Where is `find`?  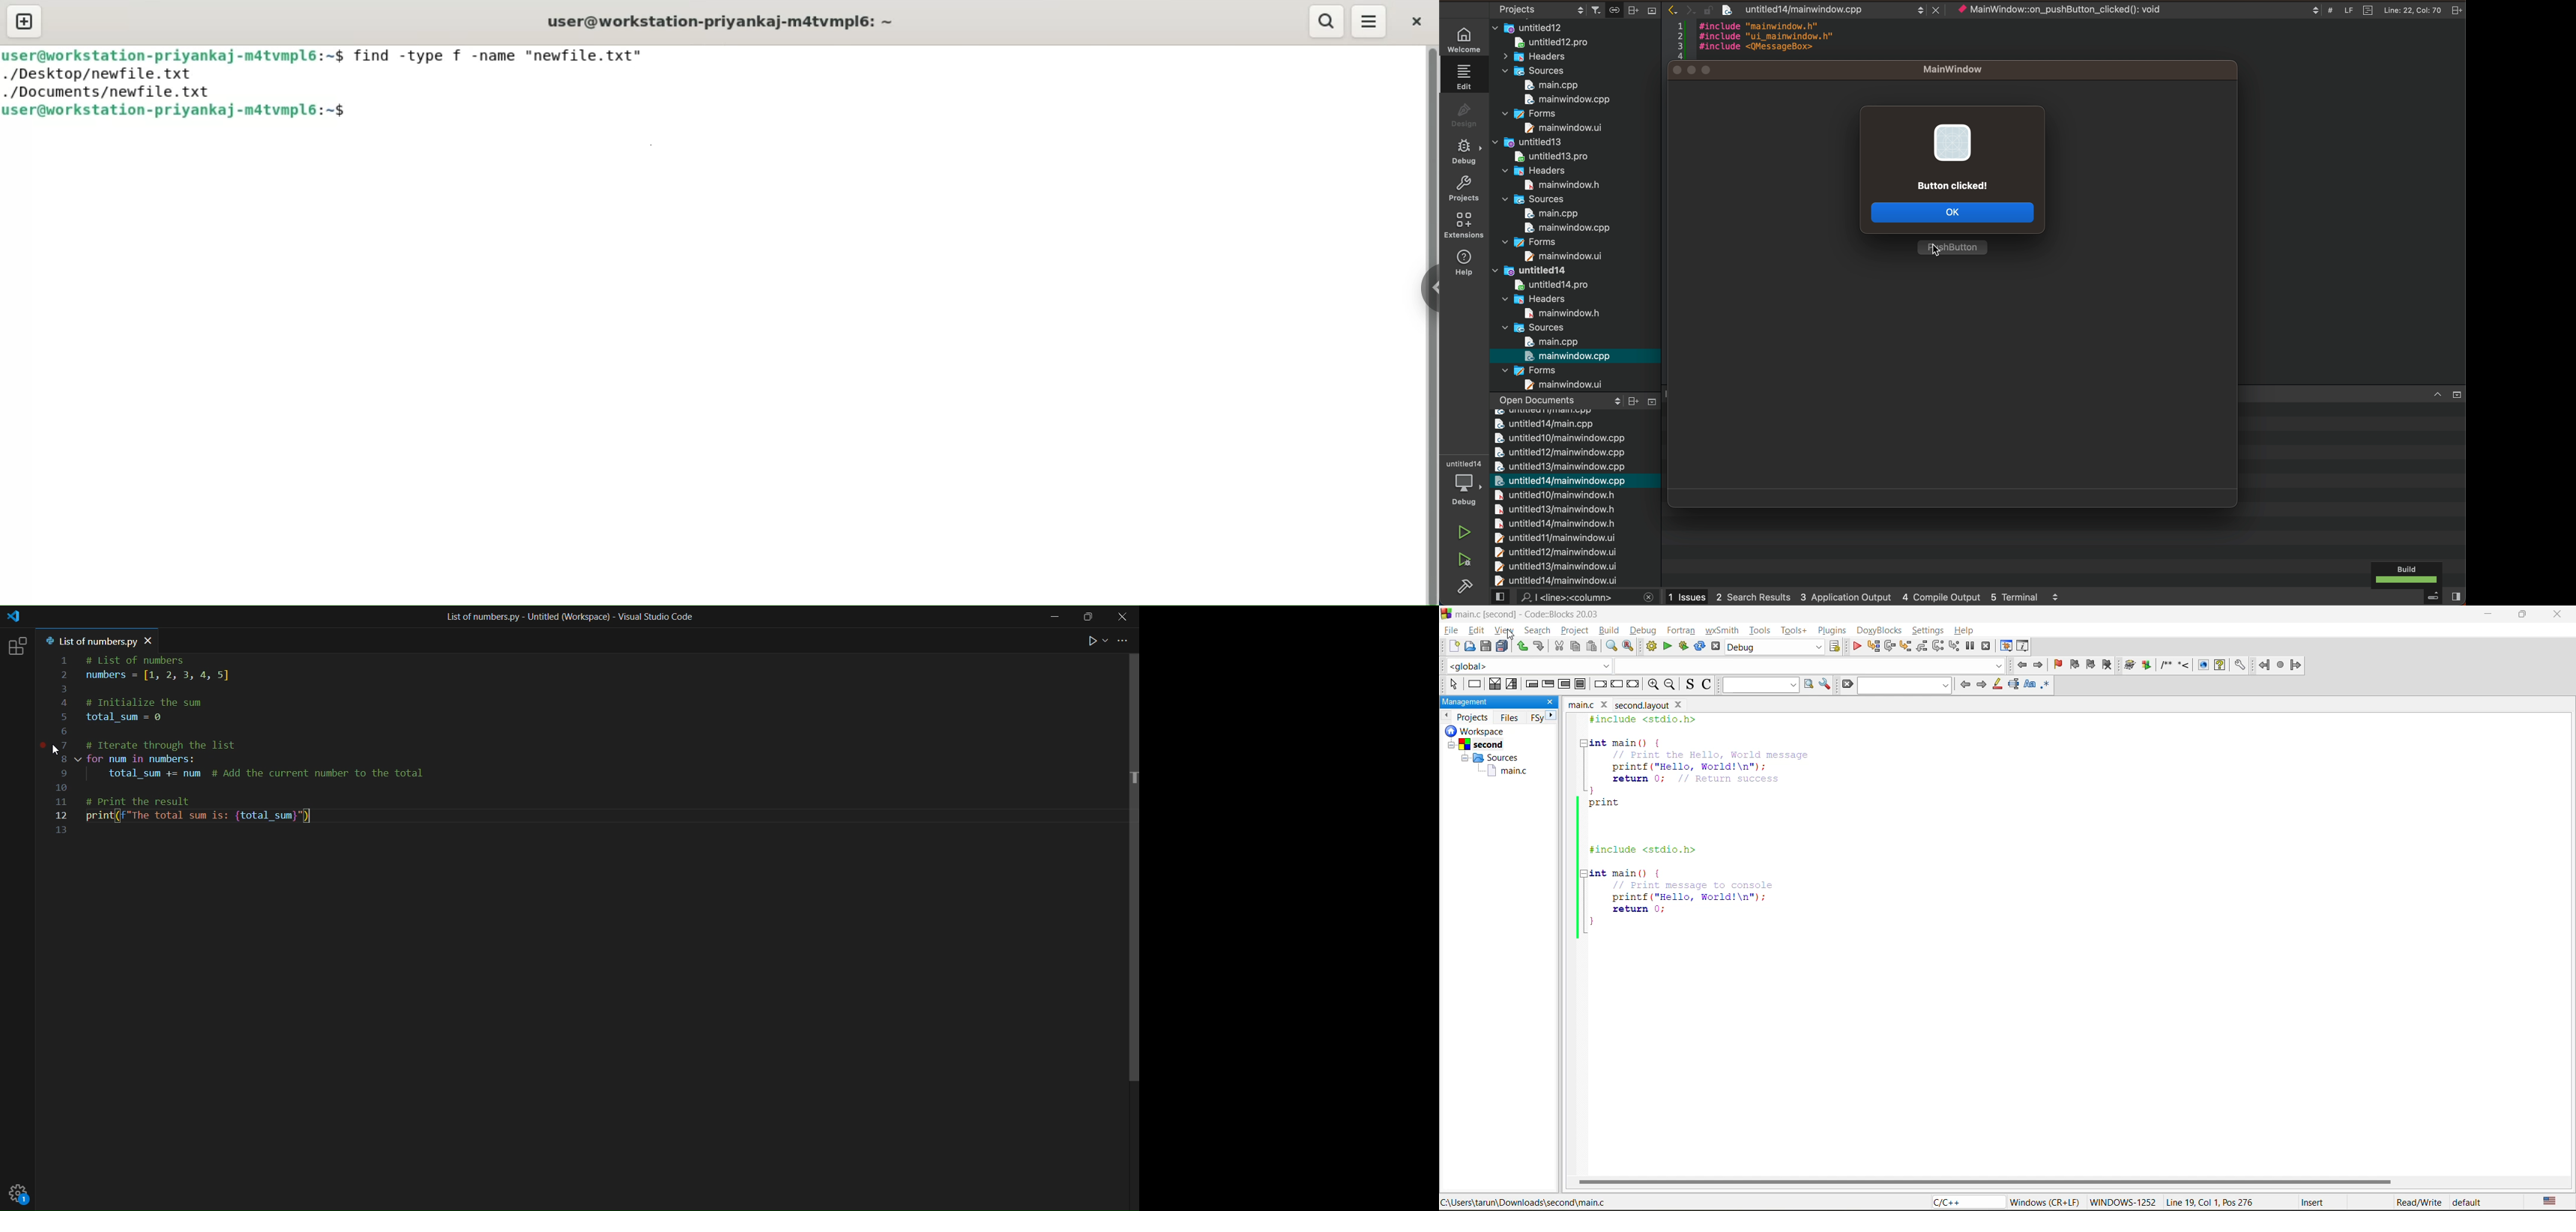 find is located at coordinates (1613, 646).